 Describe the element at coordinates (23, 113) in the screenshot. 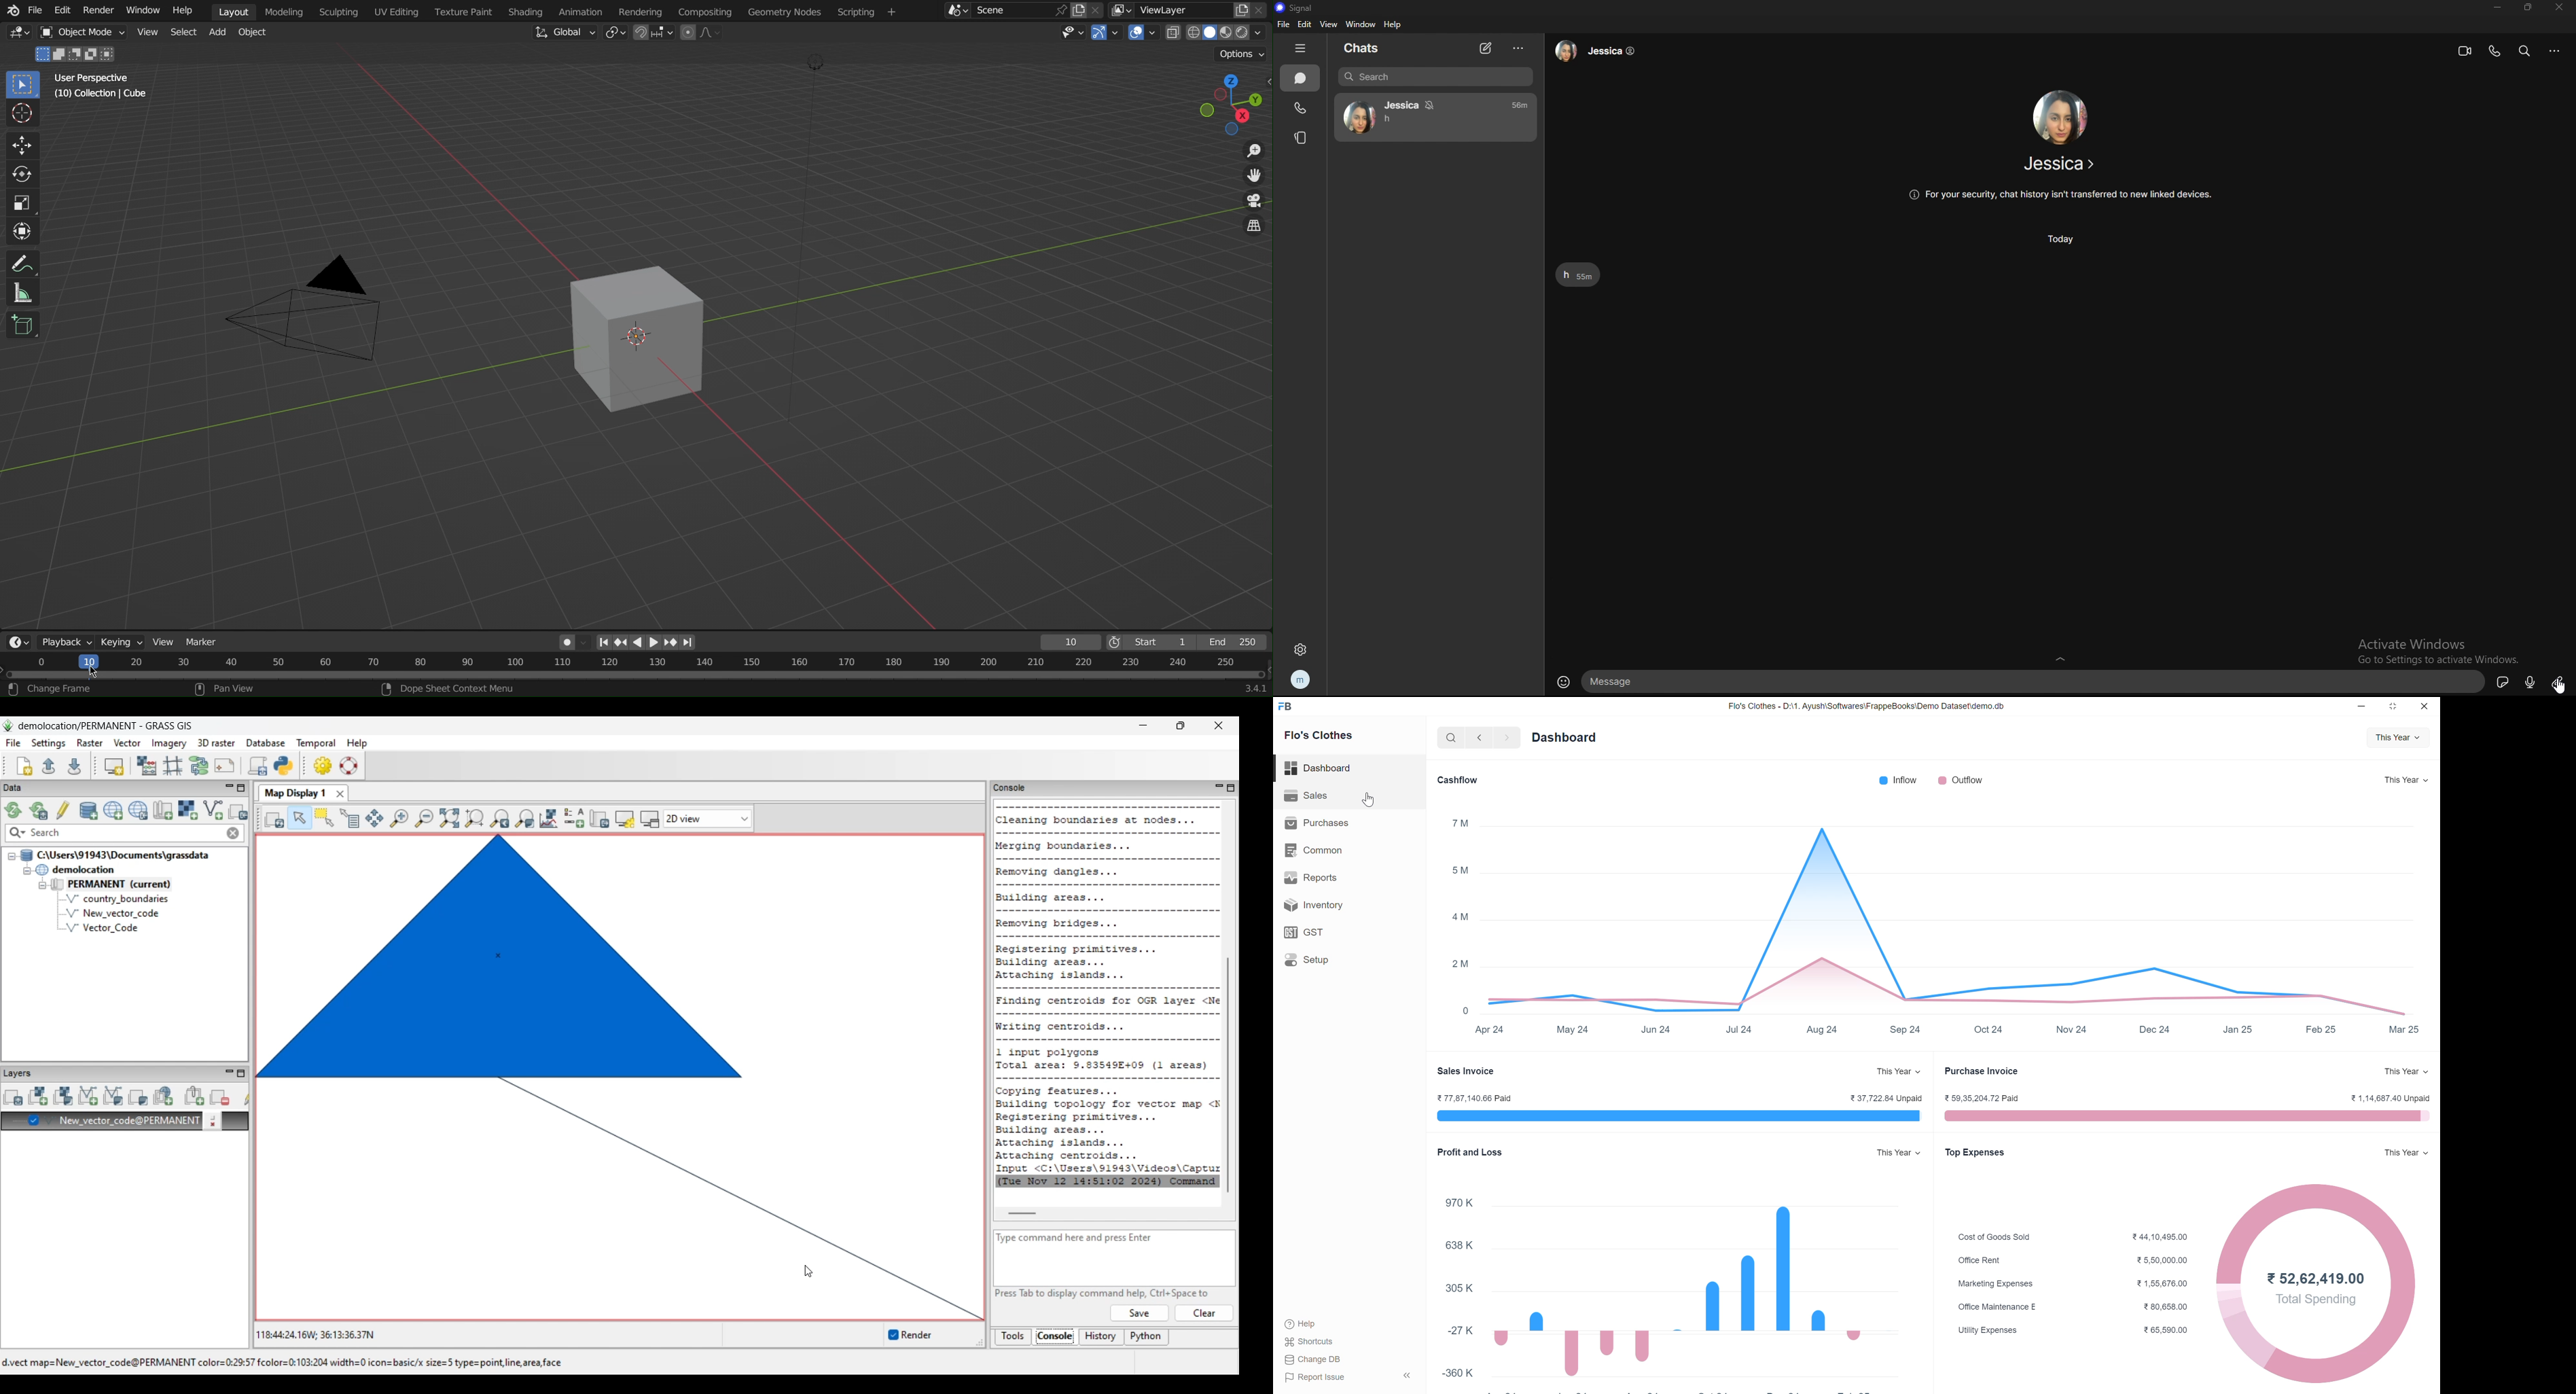

I see `Cursor` at that location.